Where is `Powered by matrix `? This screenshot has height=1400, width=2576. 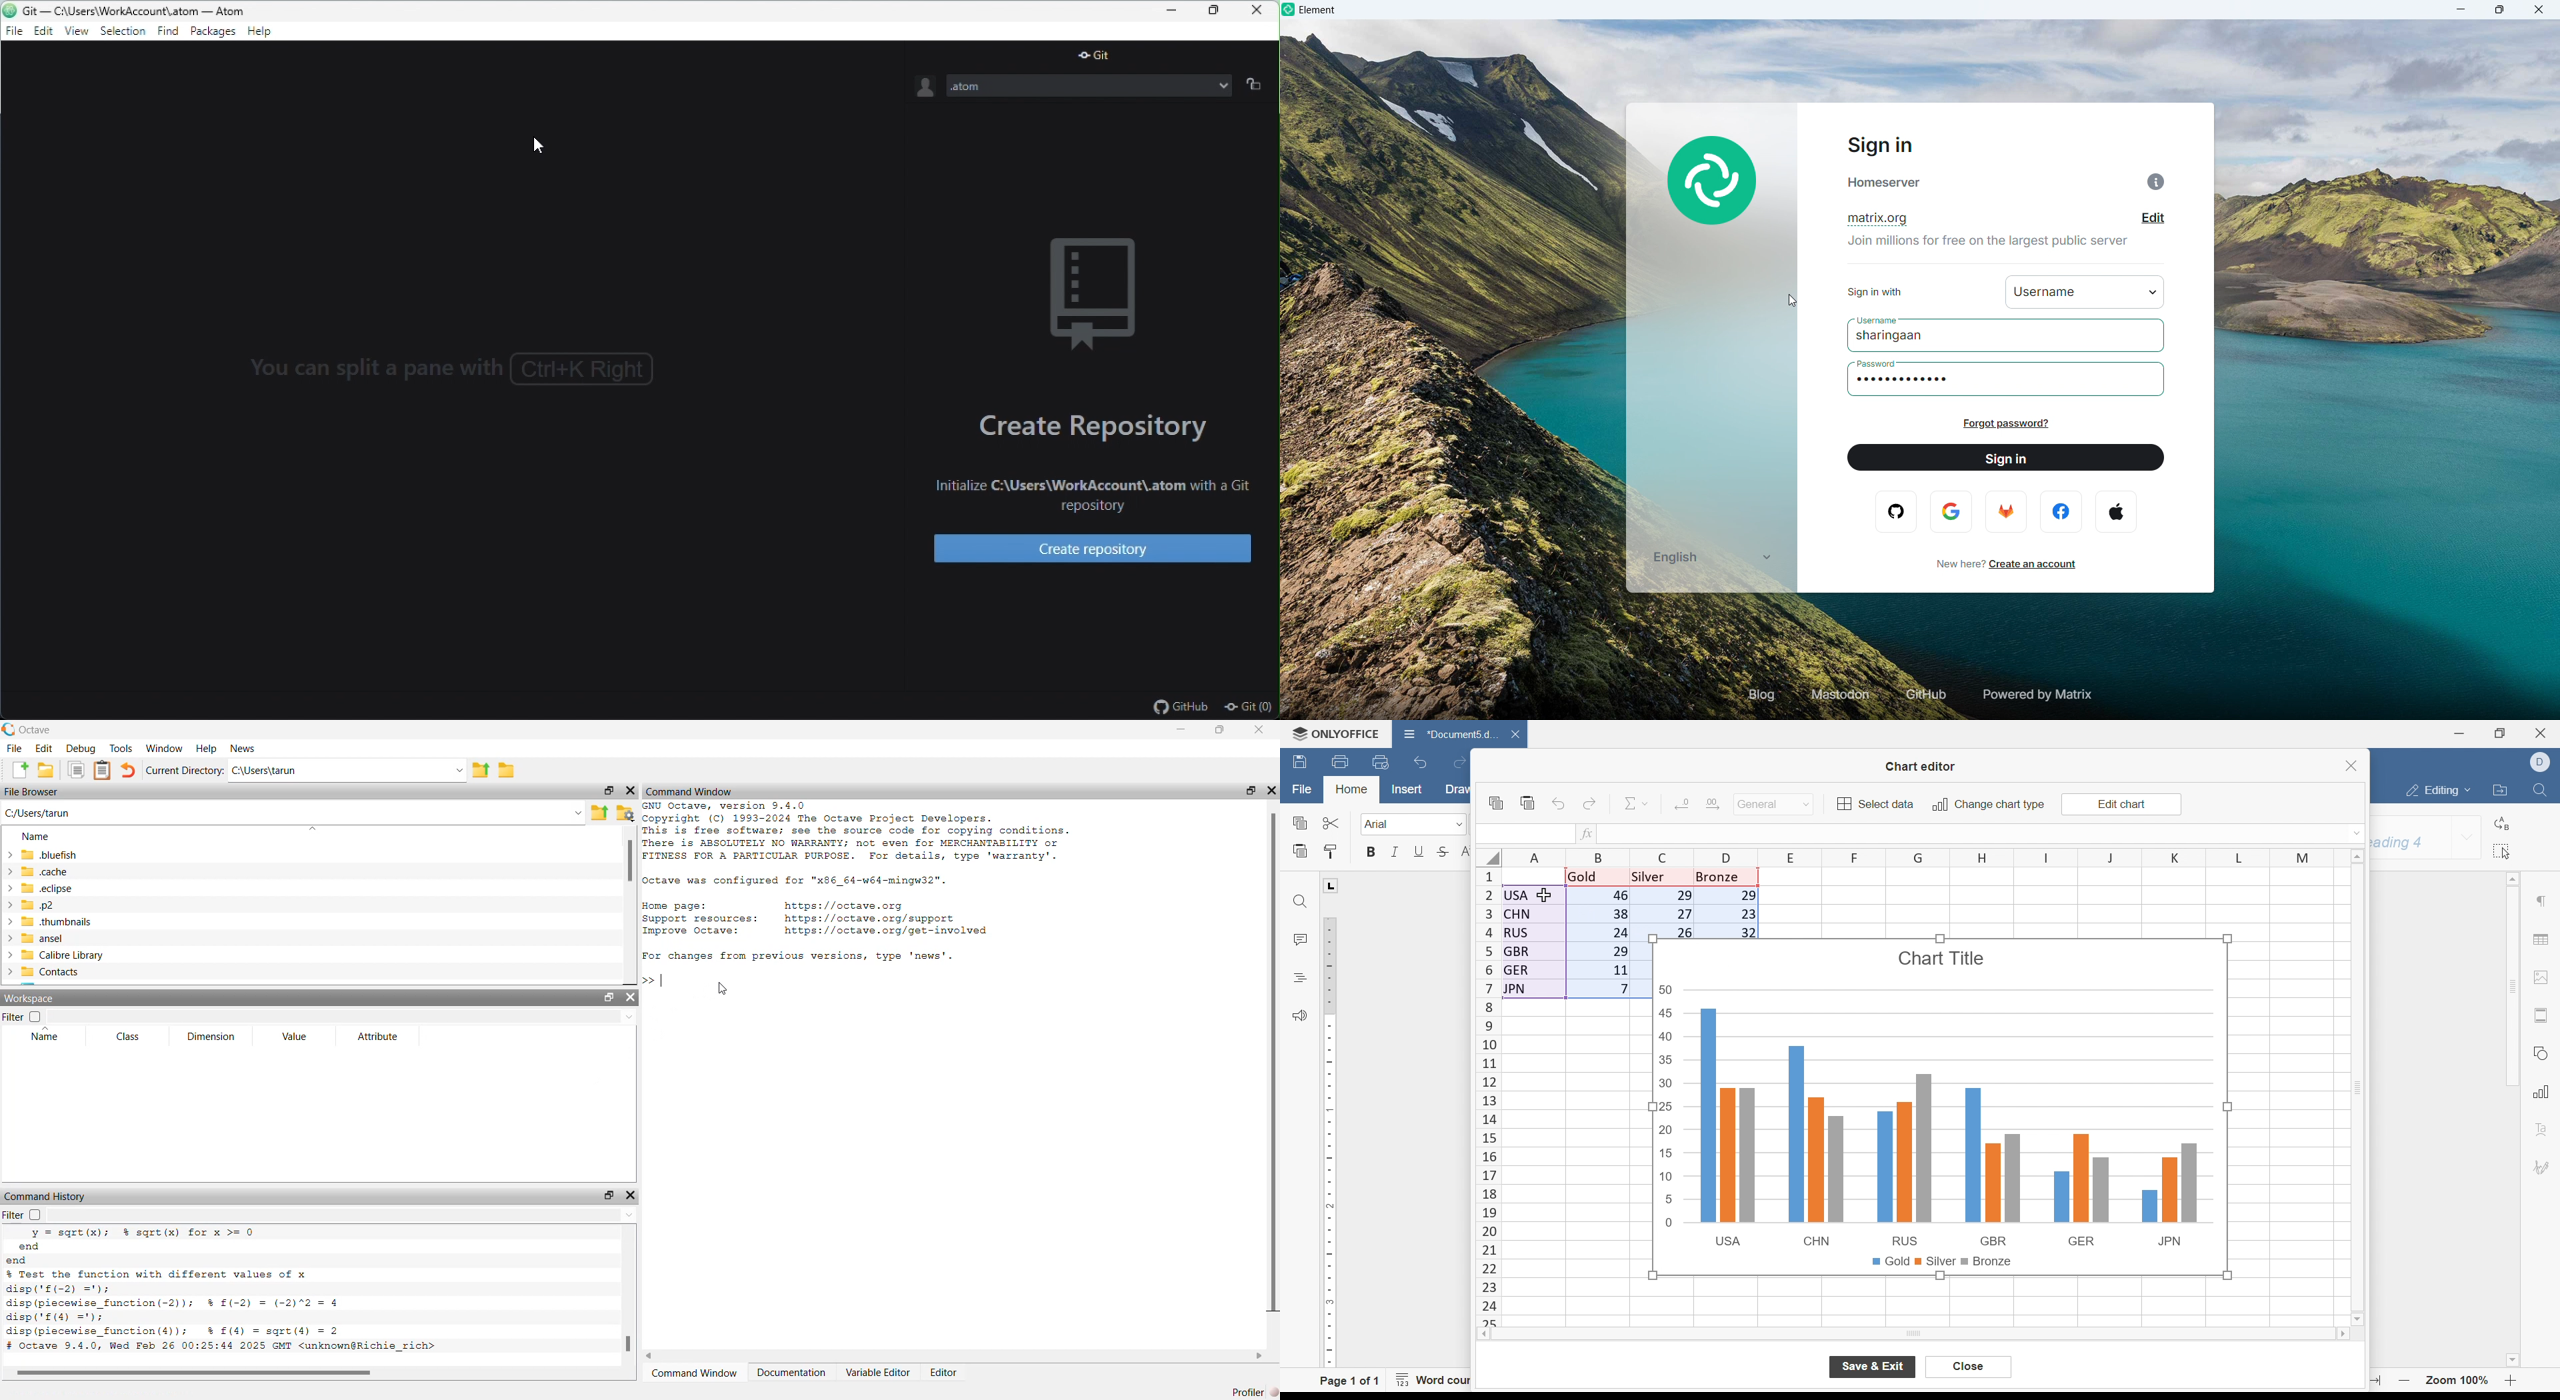
Powered by matrix  is located at coordinates (2035, 695).